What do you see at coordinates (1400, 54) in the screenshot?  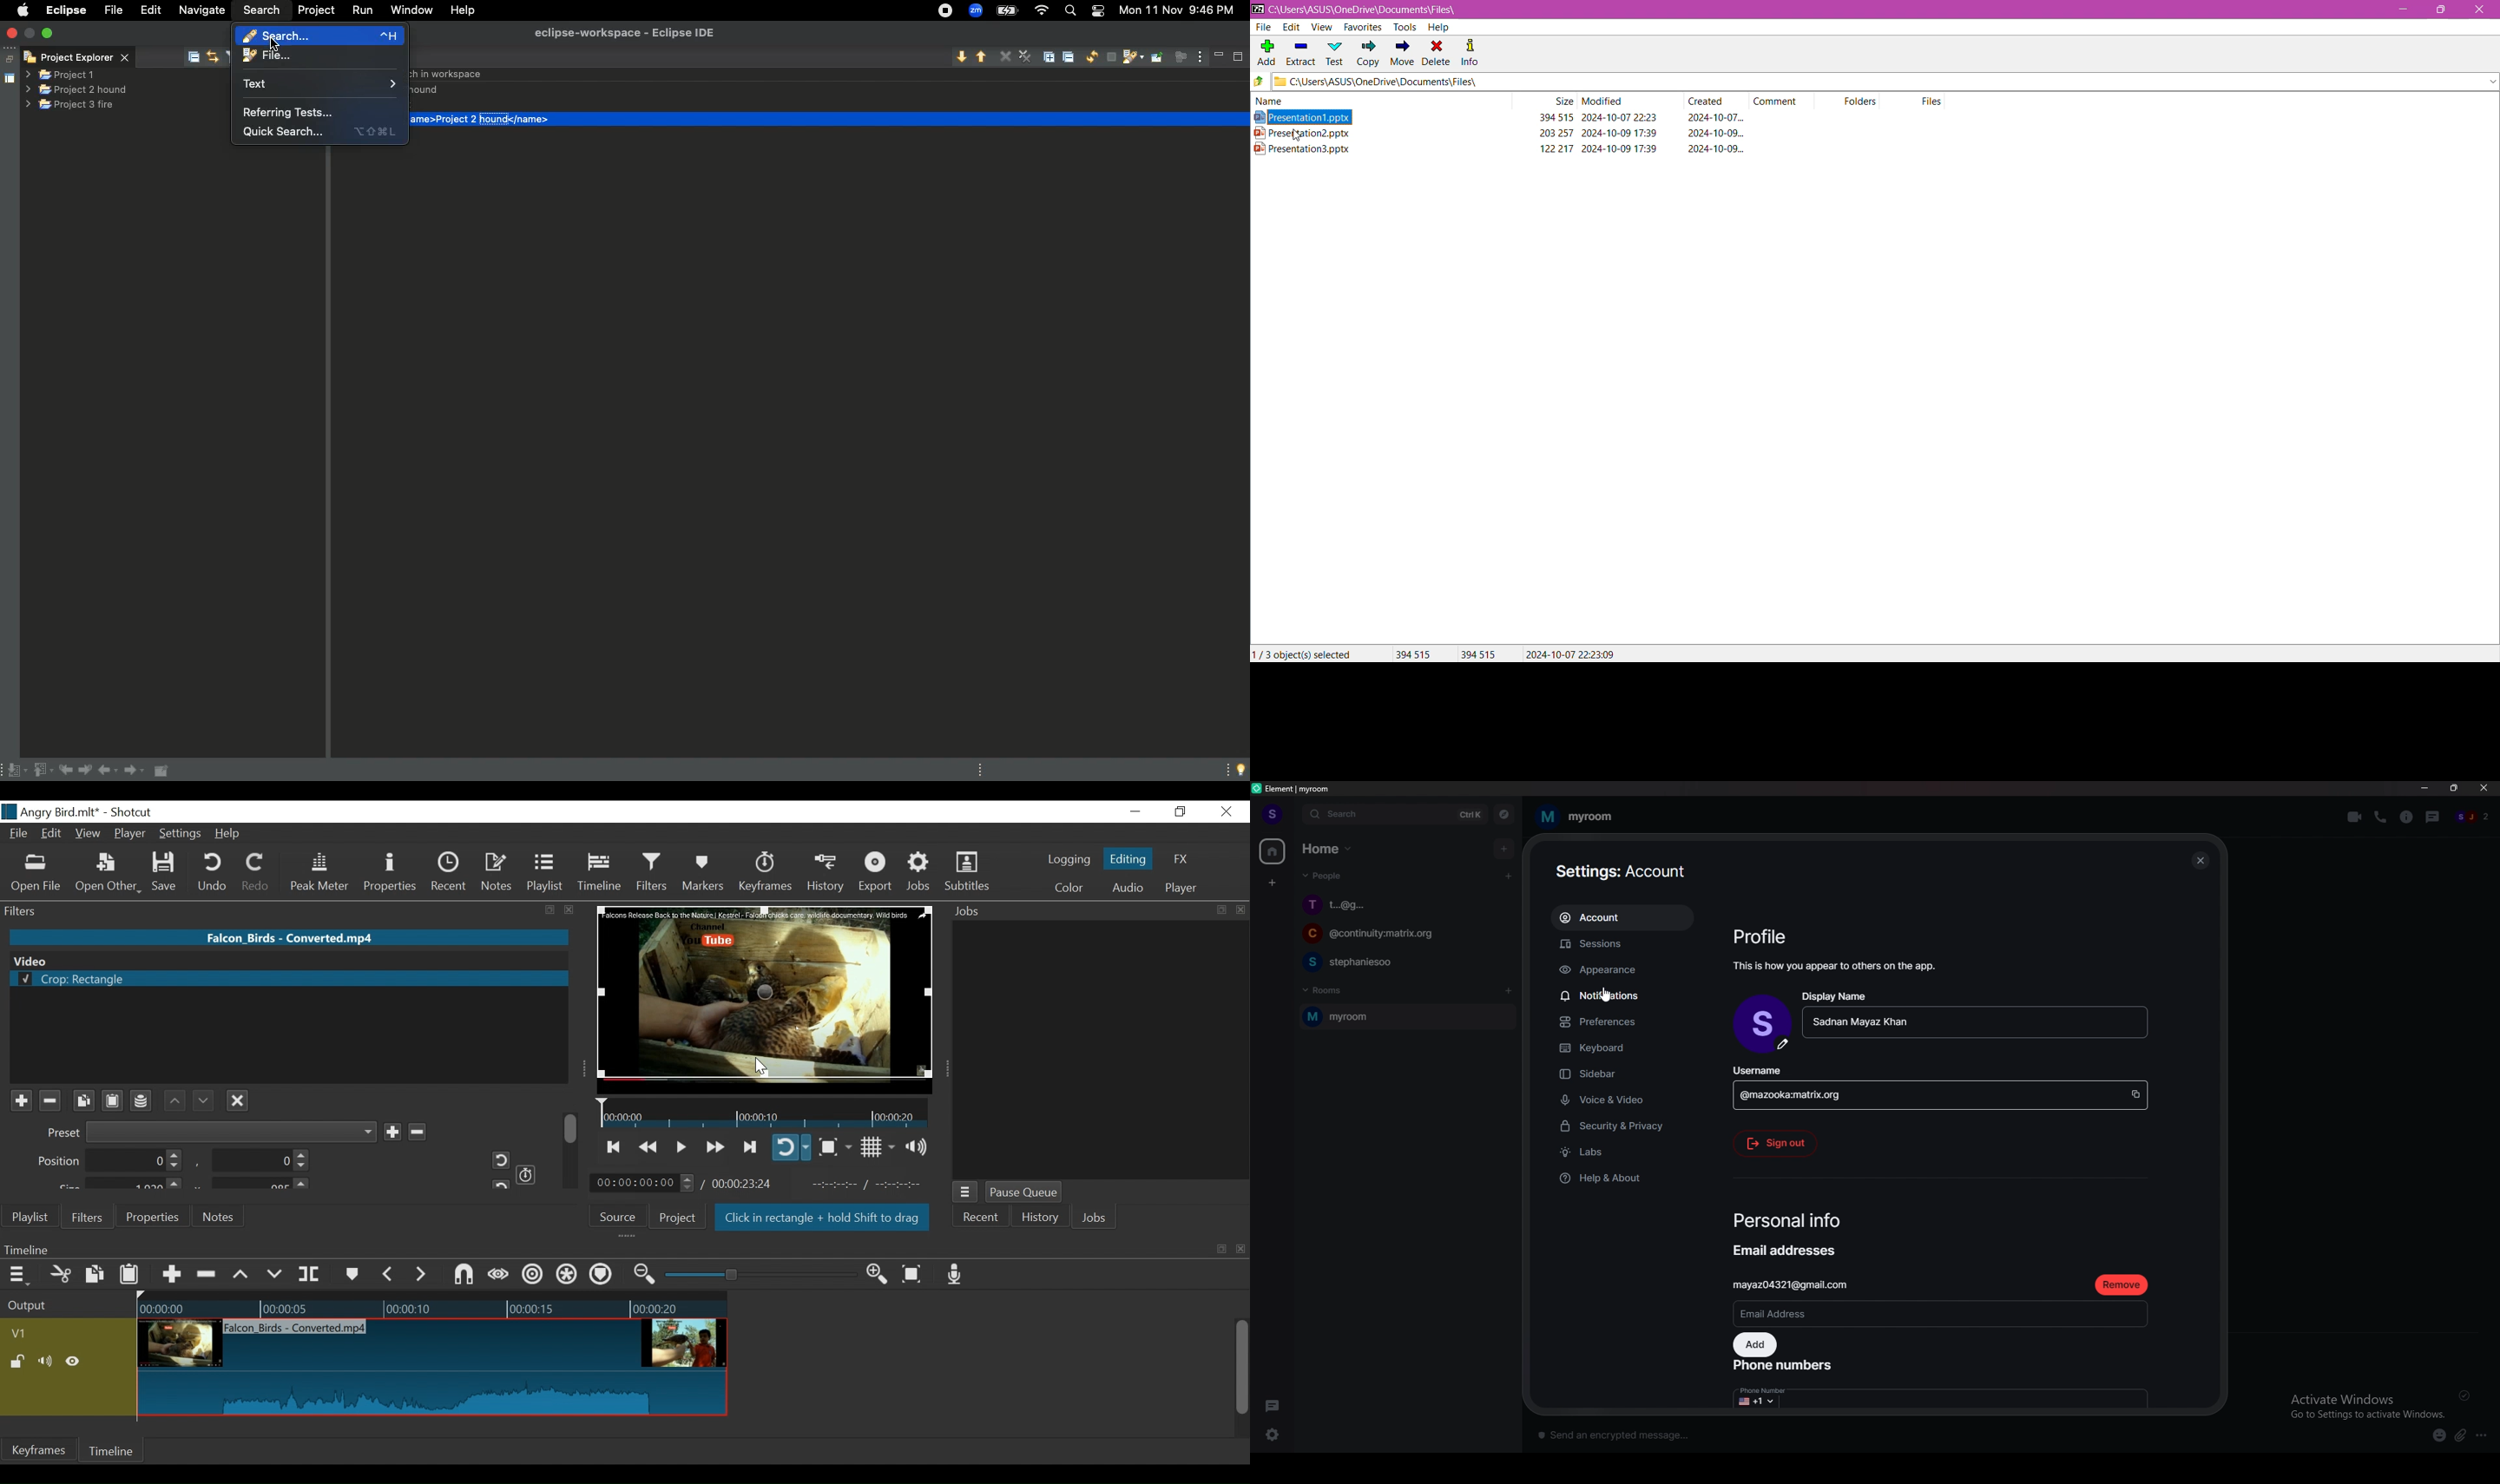 I see `Move` at bounding box center [1400, 54].